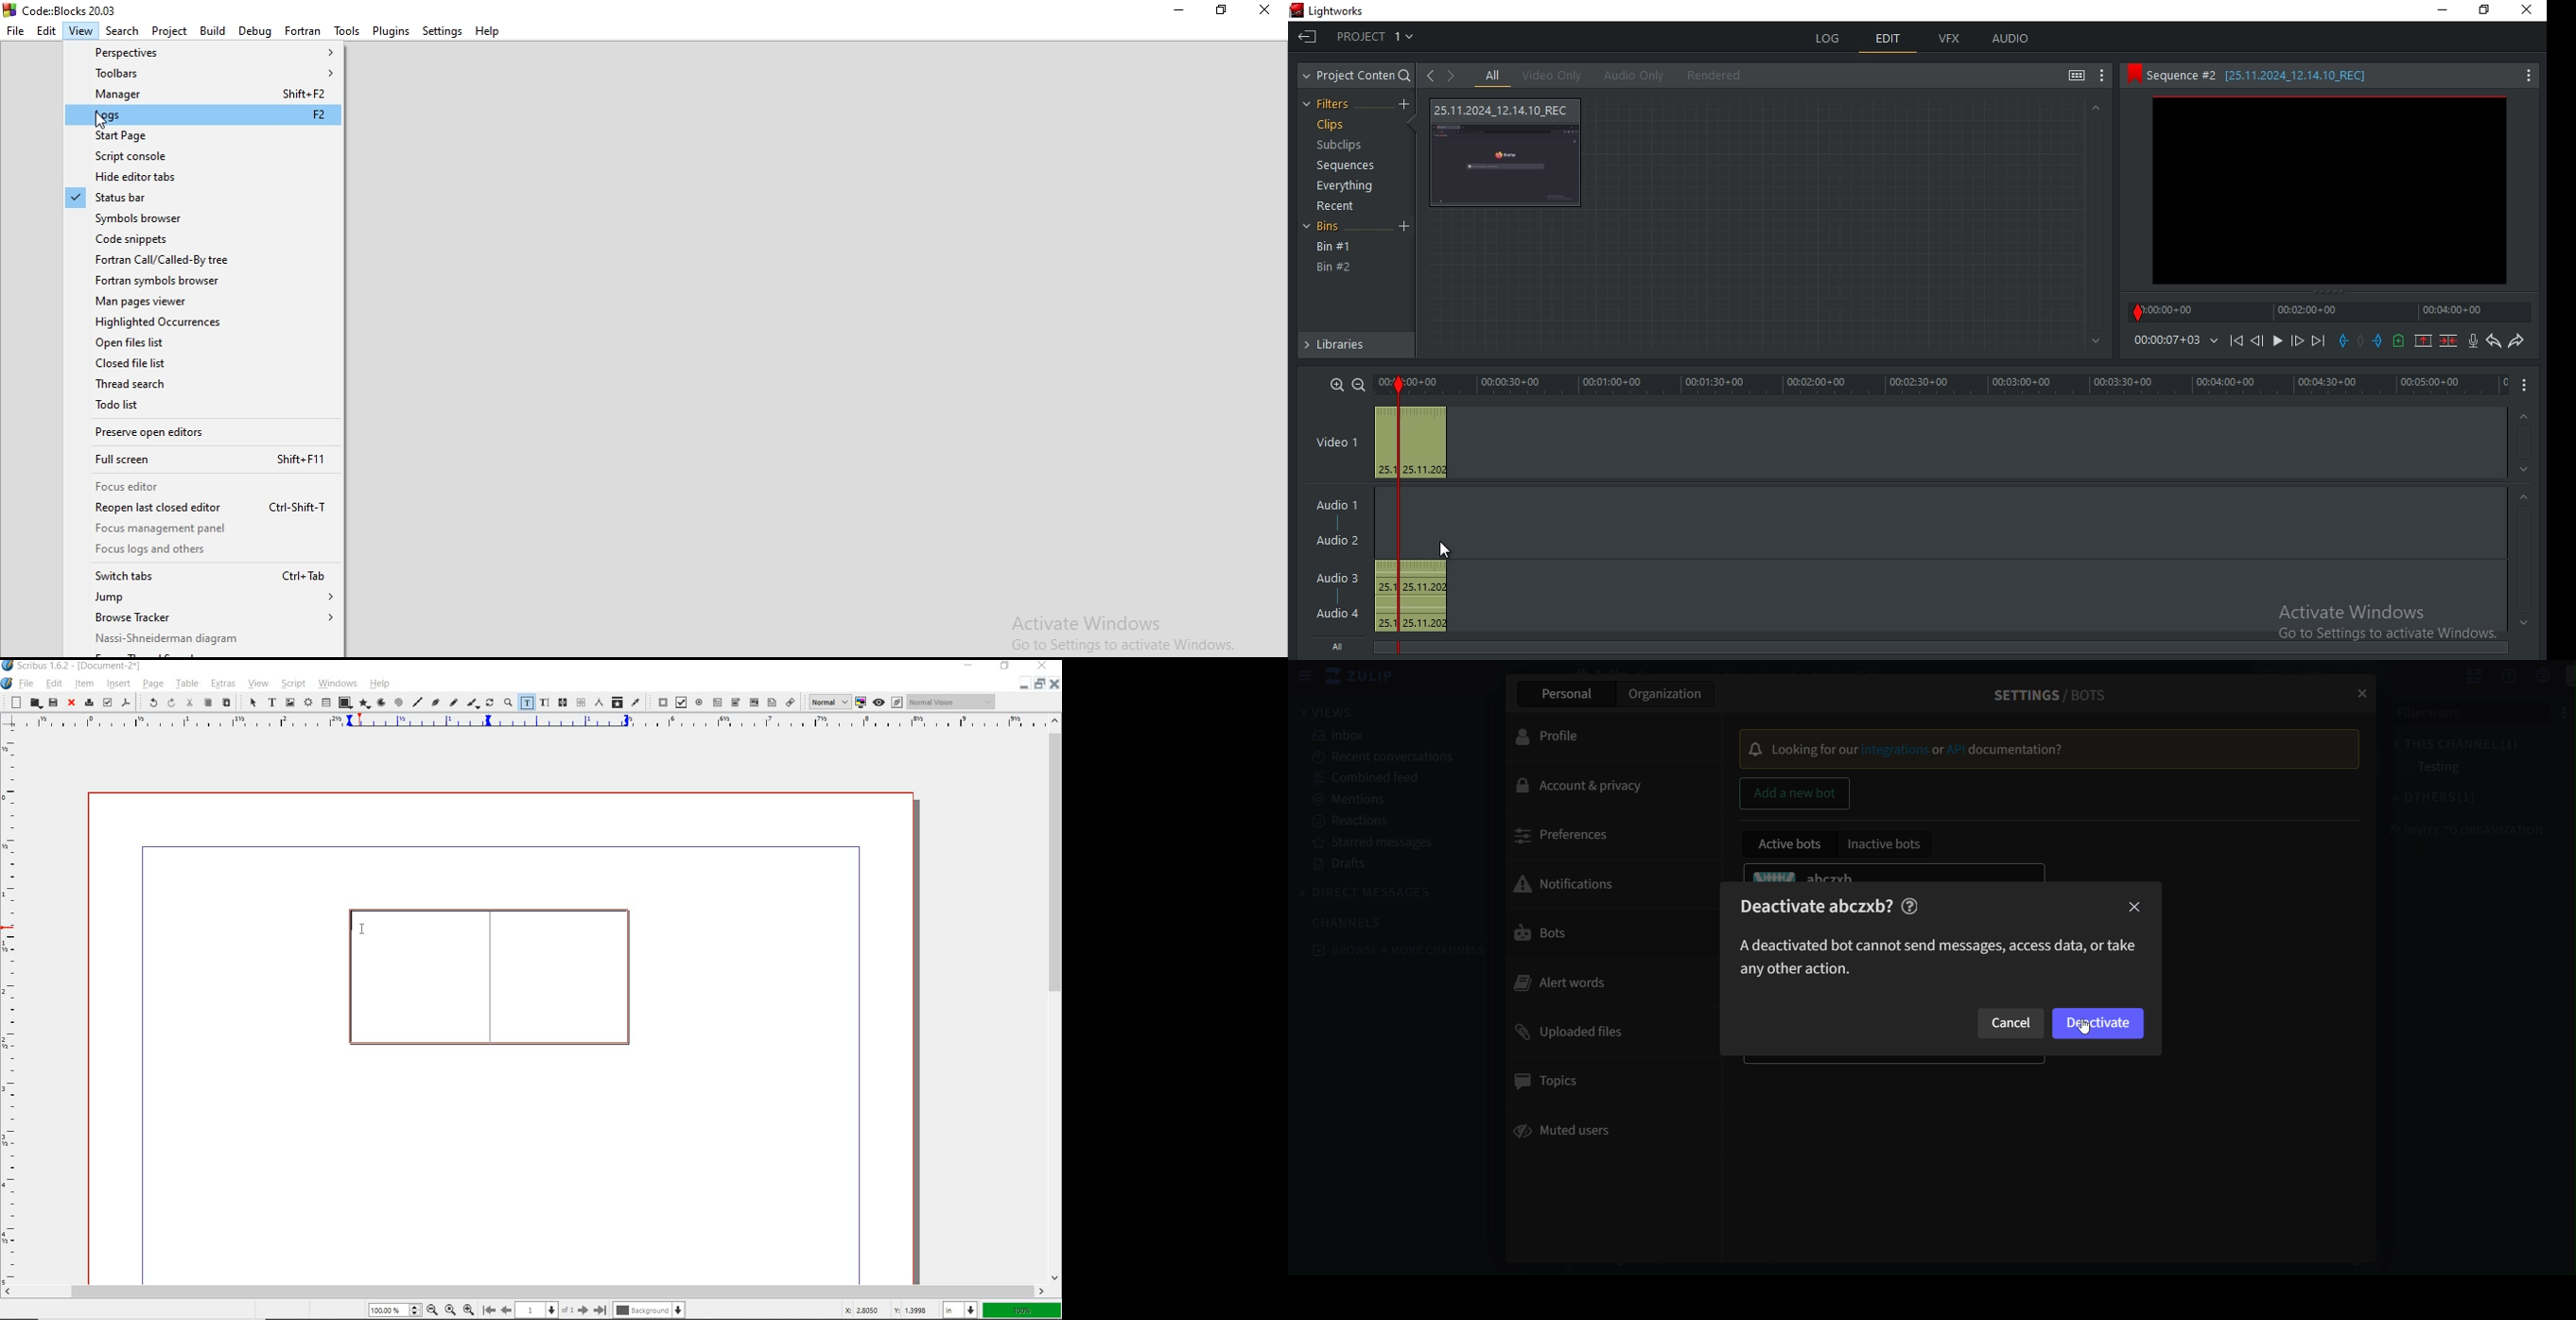 Image resolution: width=2576 pixels, height=1344 pixels. Describe the element at coordinates (81, 30) in the screenshot. I see `View ` at that location.